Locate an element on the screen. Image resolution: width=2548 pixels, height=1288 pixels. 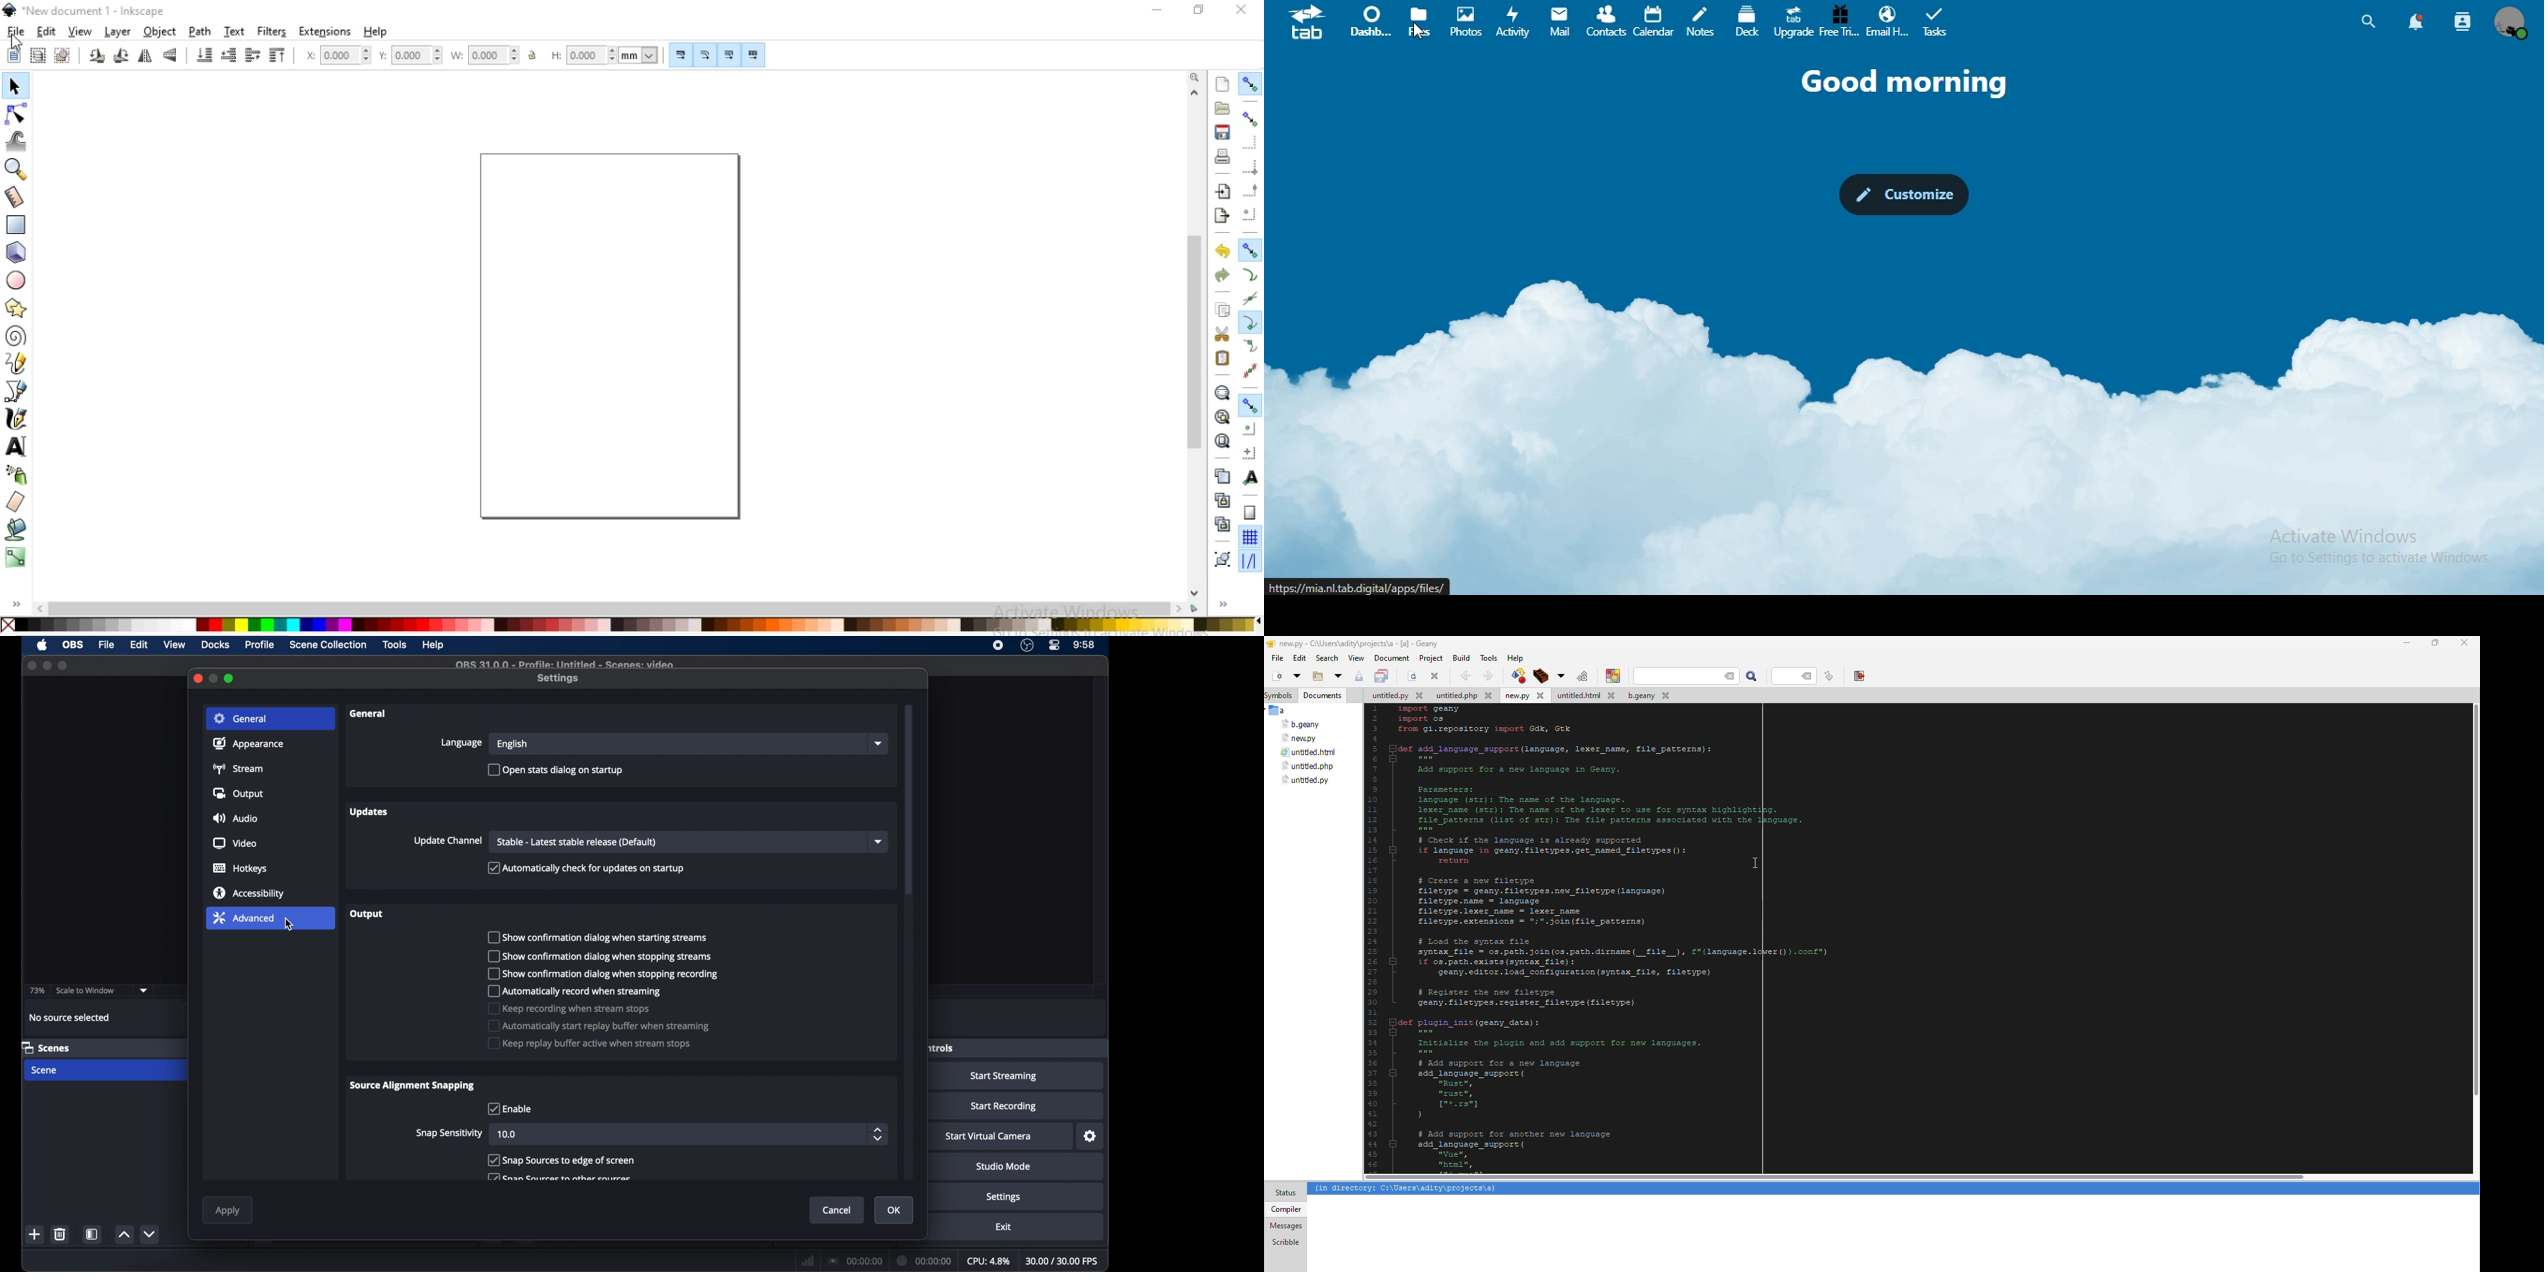
calendar is located at coordinates (1651, 20).